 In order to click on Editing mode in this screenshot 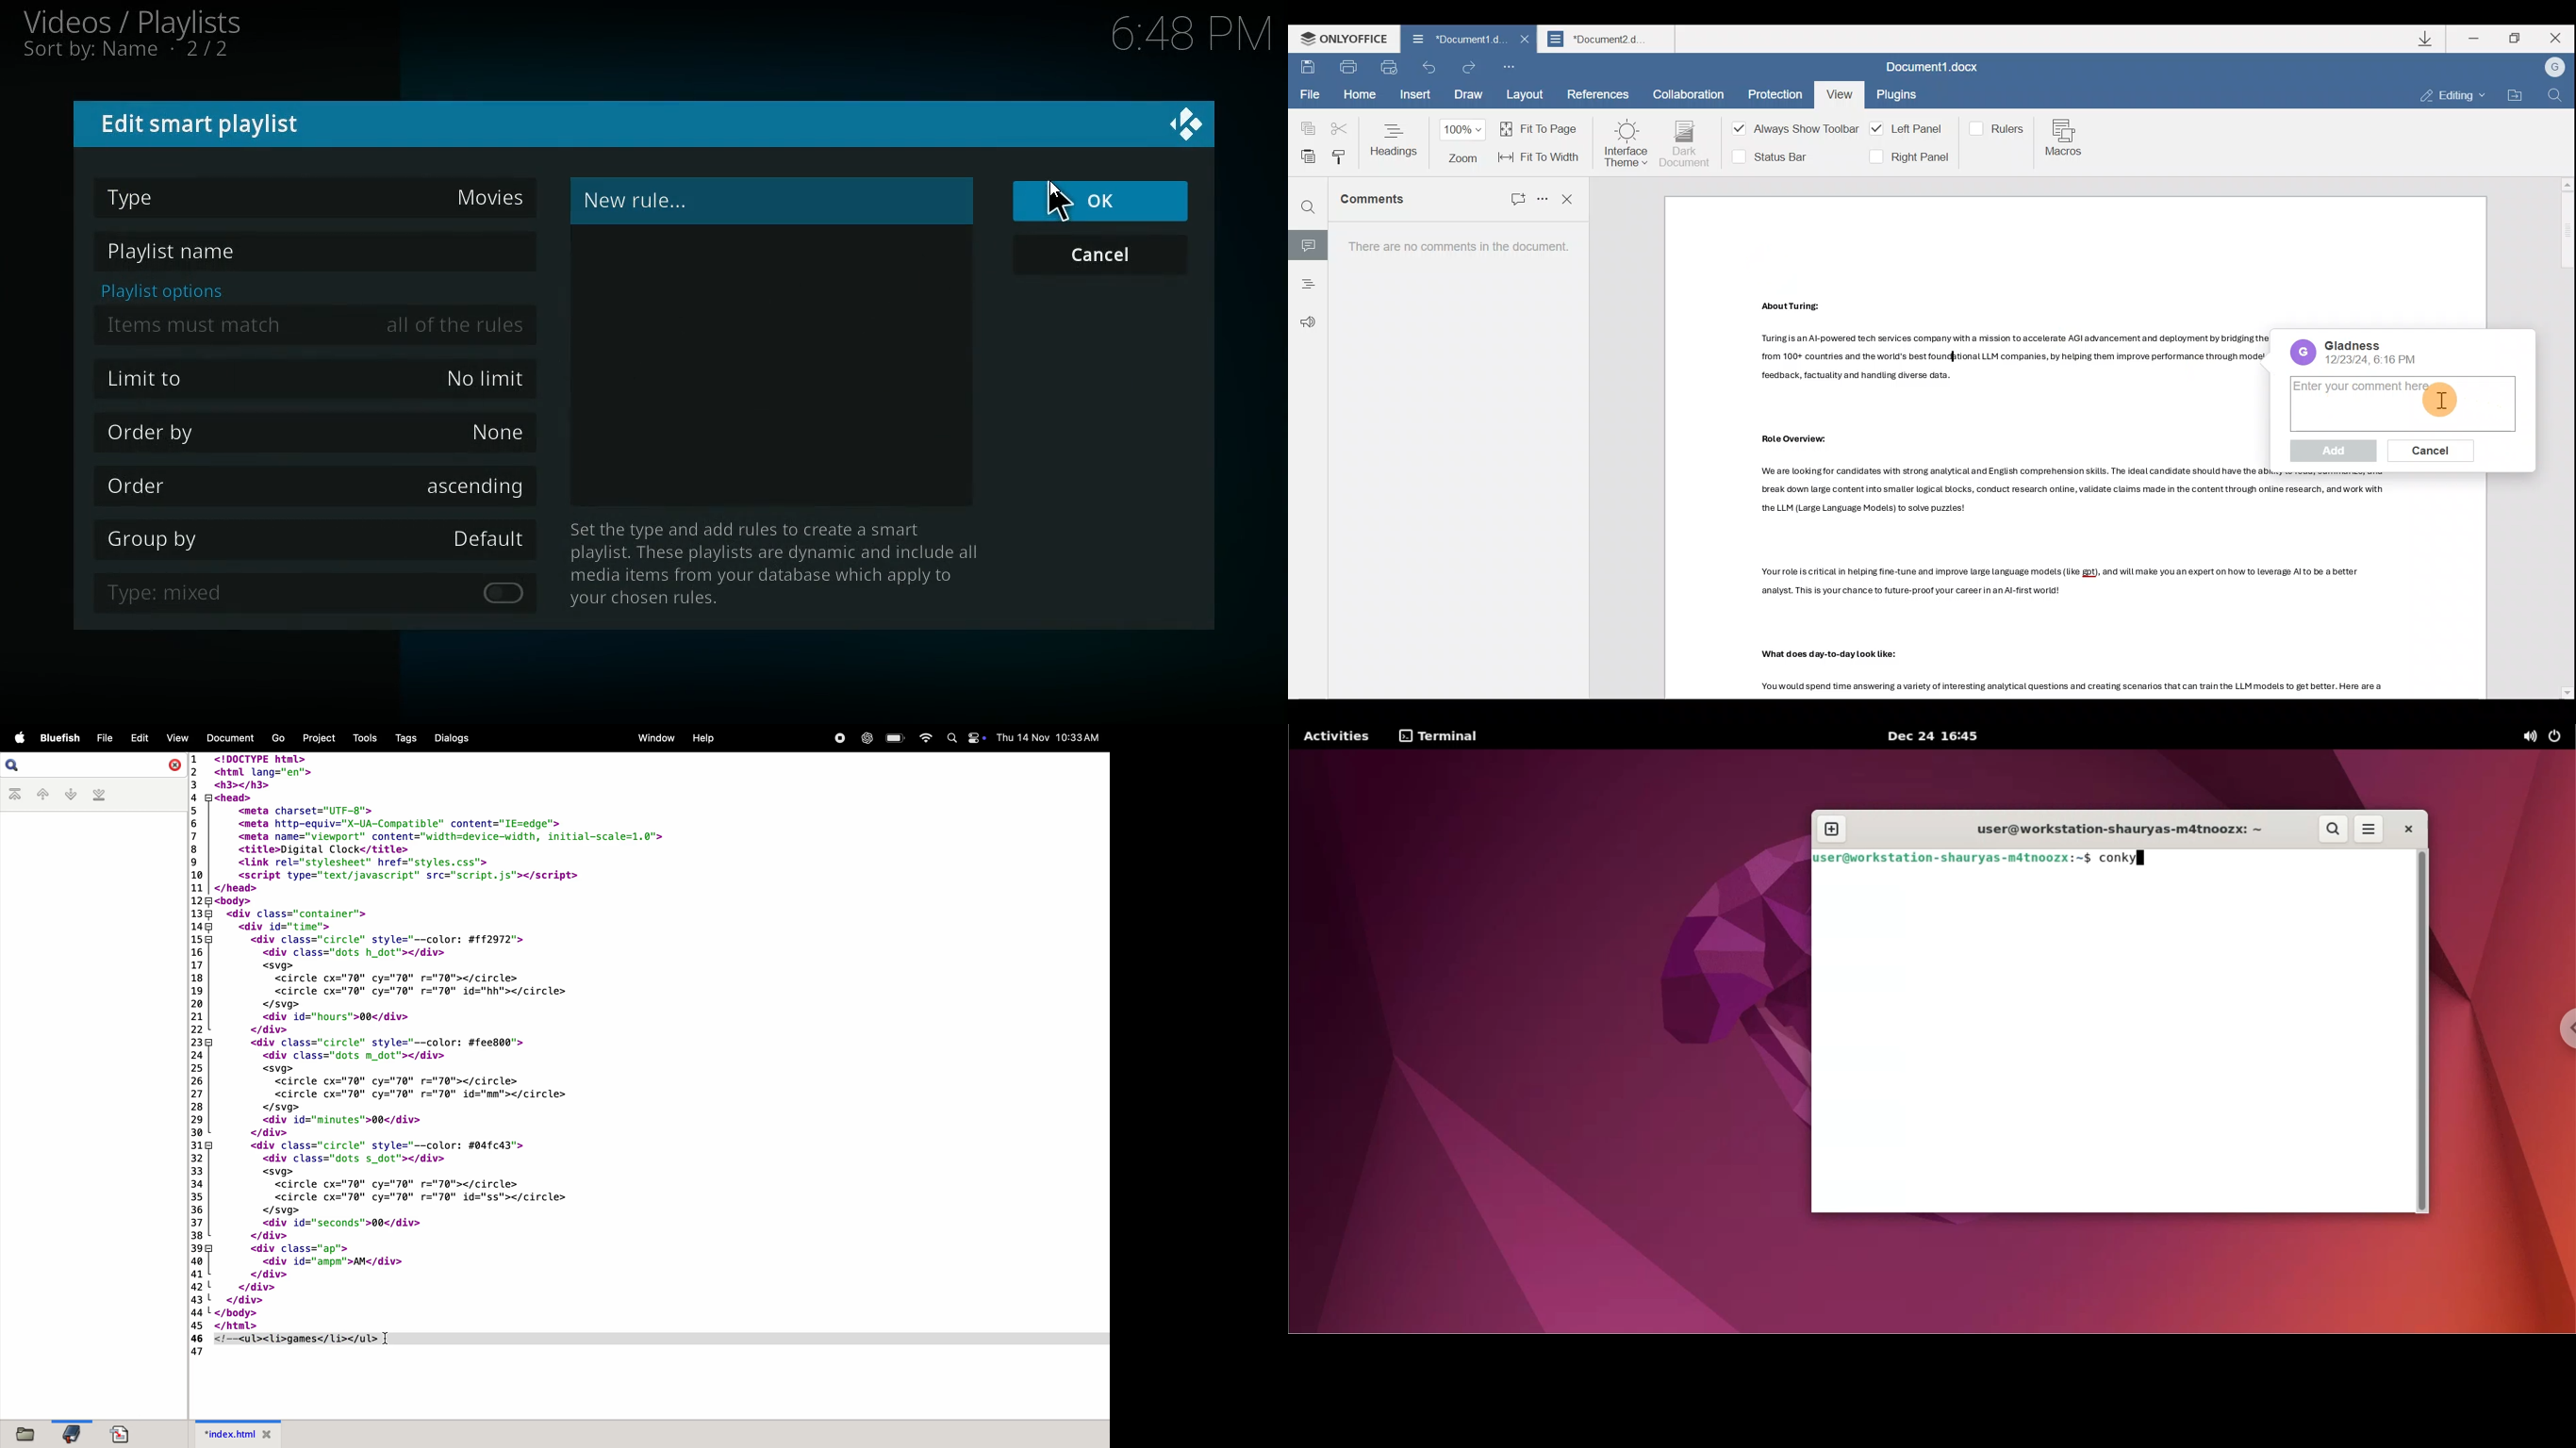, I will do `click(2453, 97)`.